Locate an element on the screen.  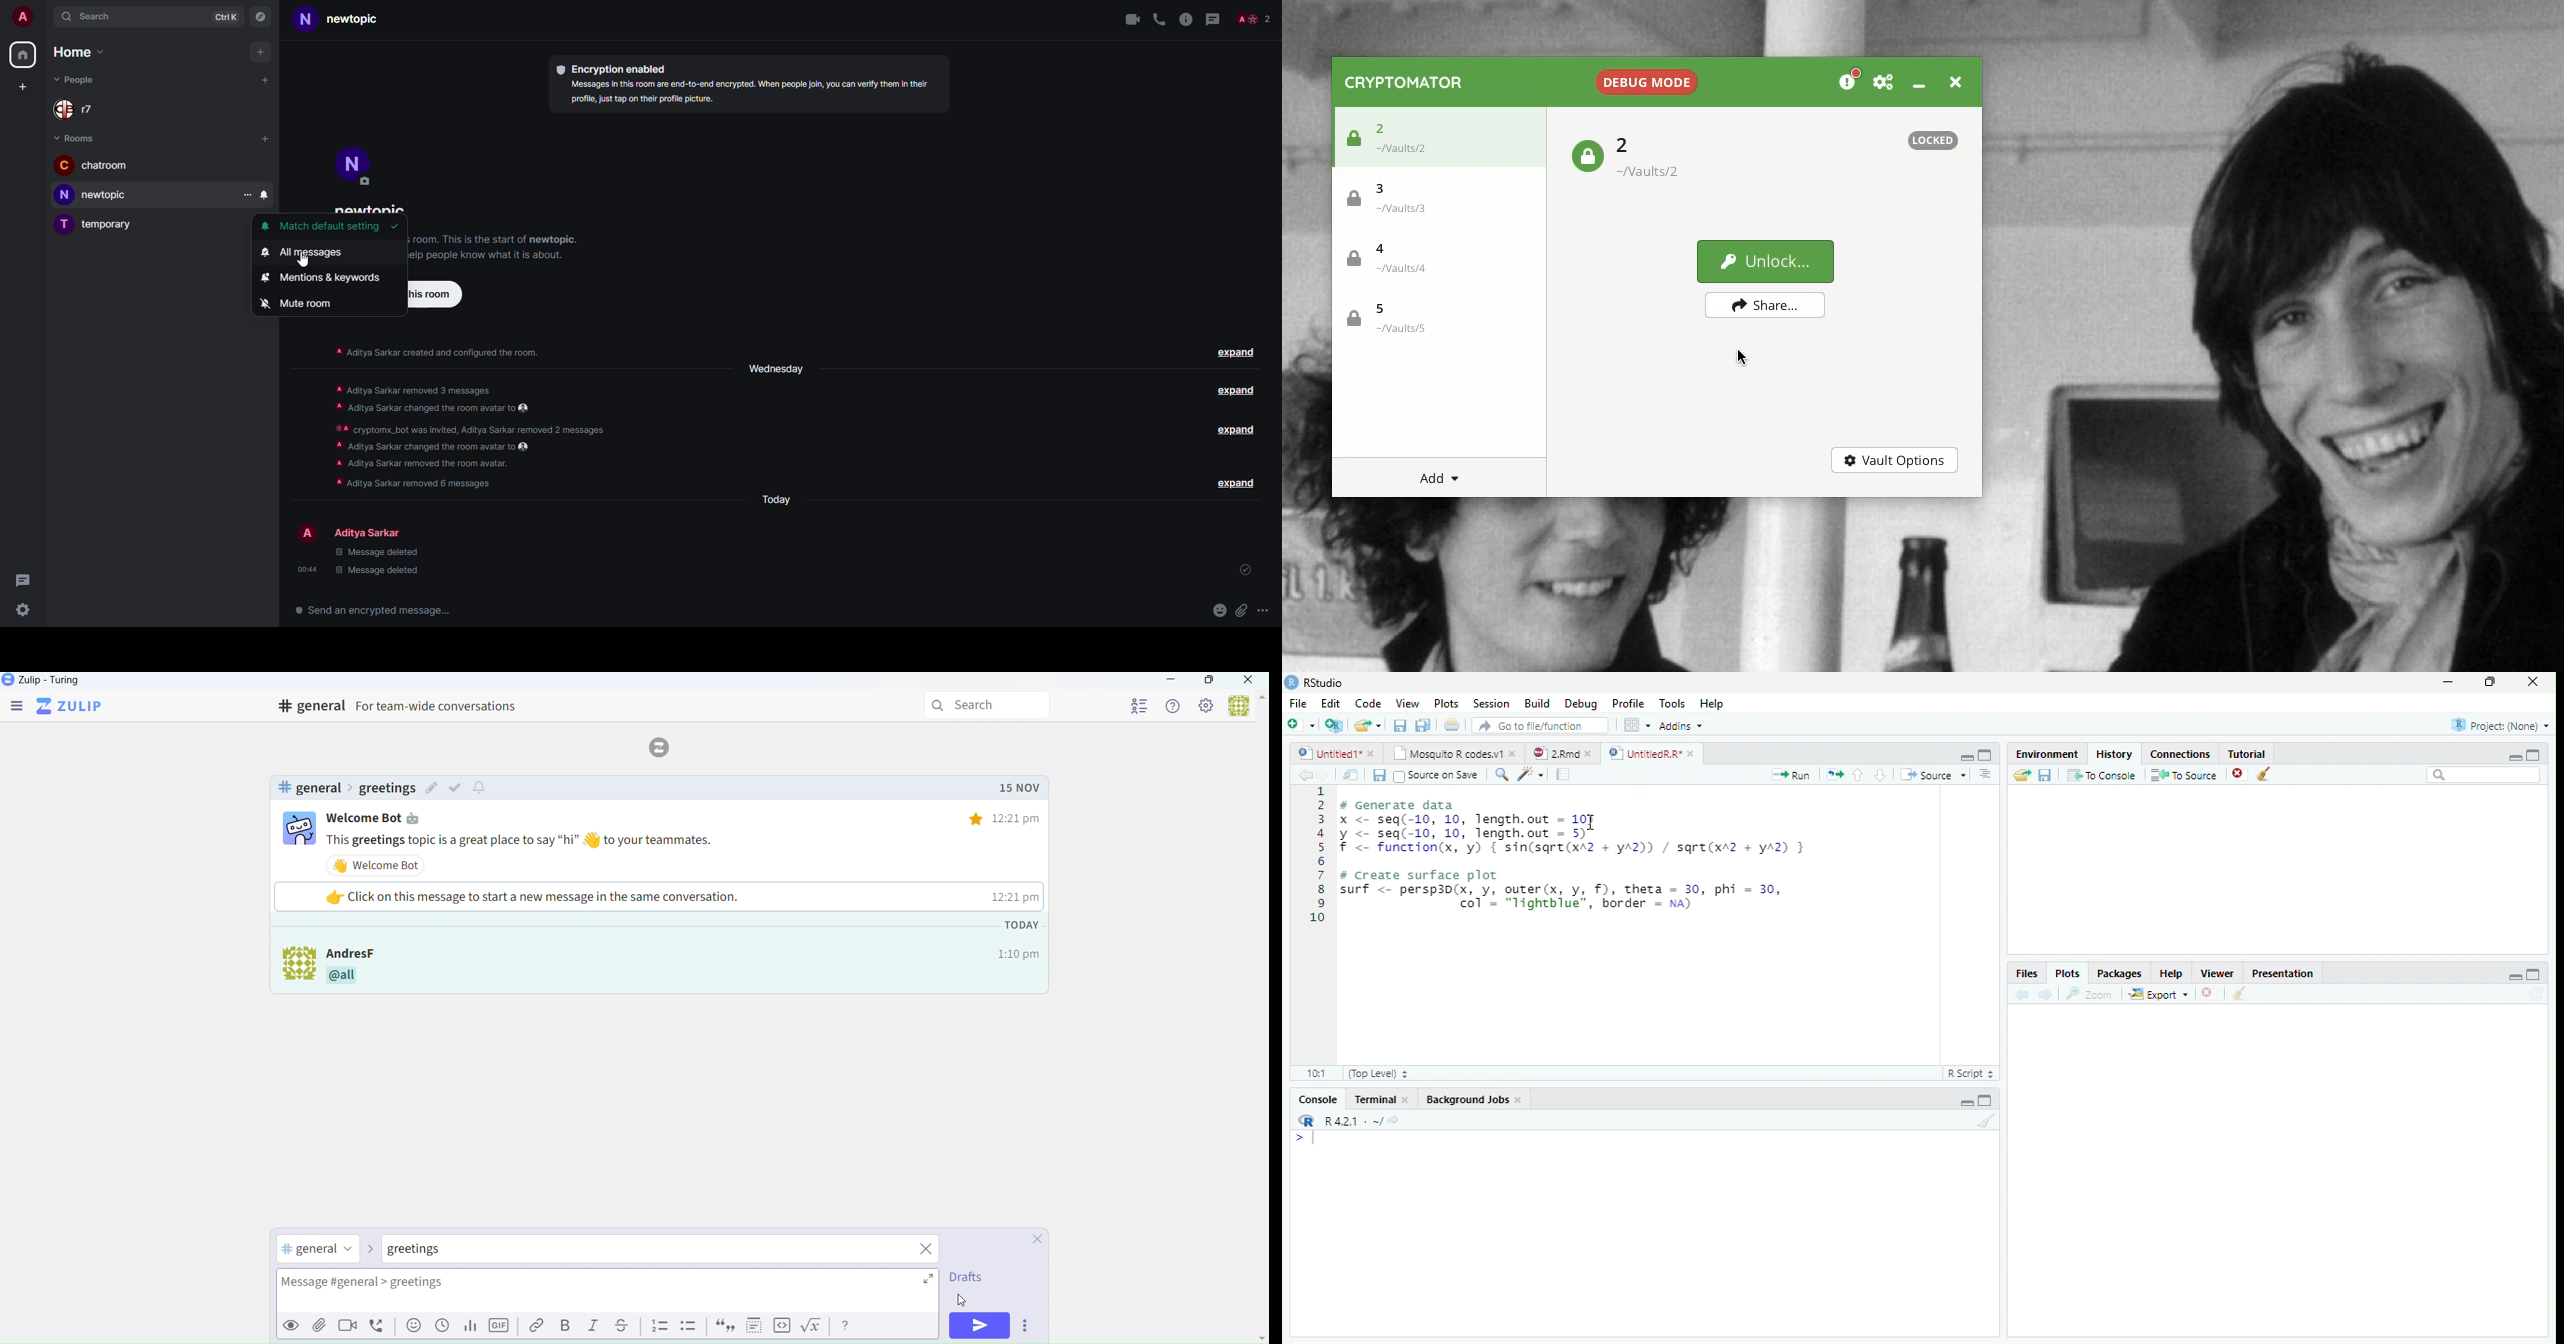
Load history from an existing file is located at coordinates (2021, 776).